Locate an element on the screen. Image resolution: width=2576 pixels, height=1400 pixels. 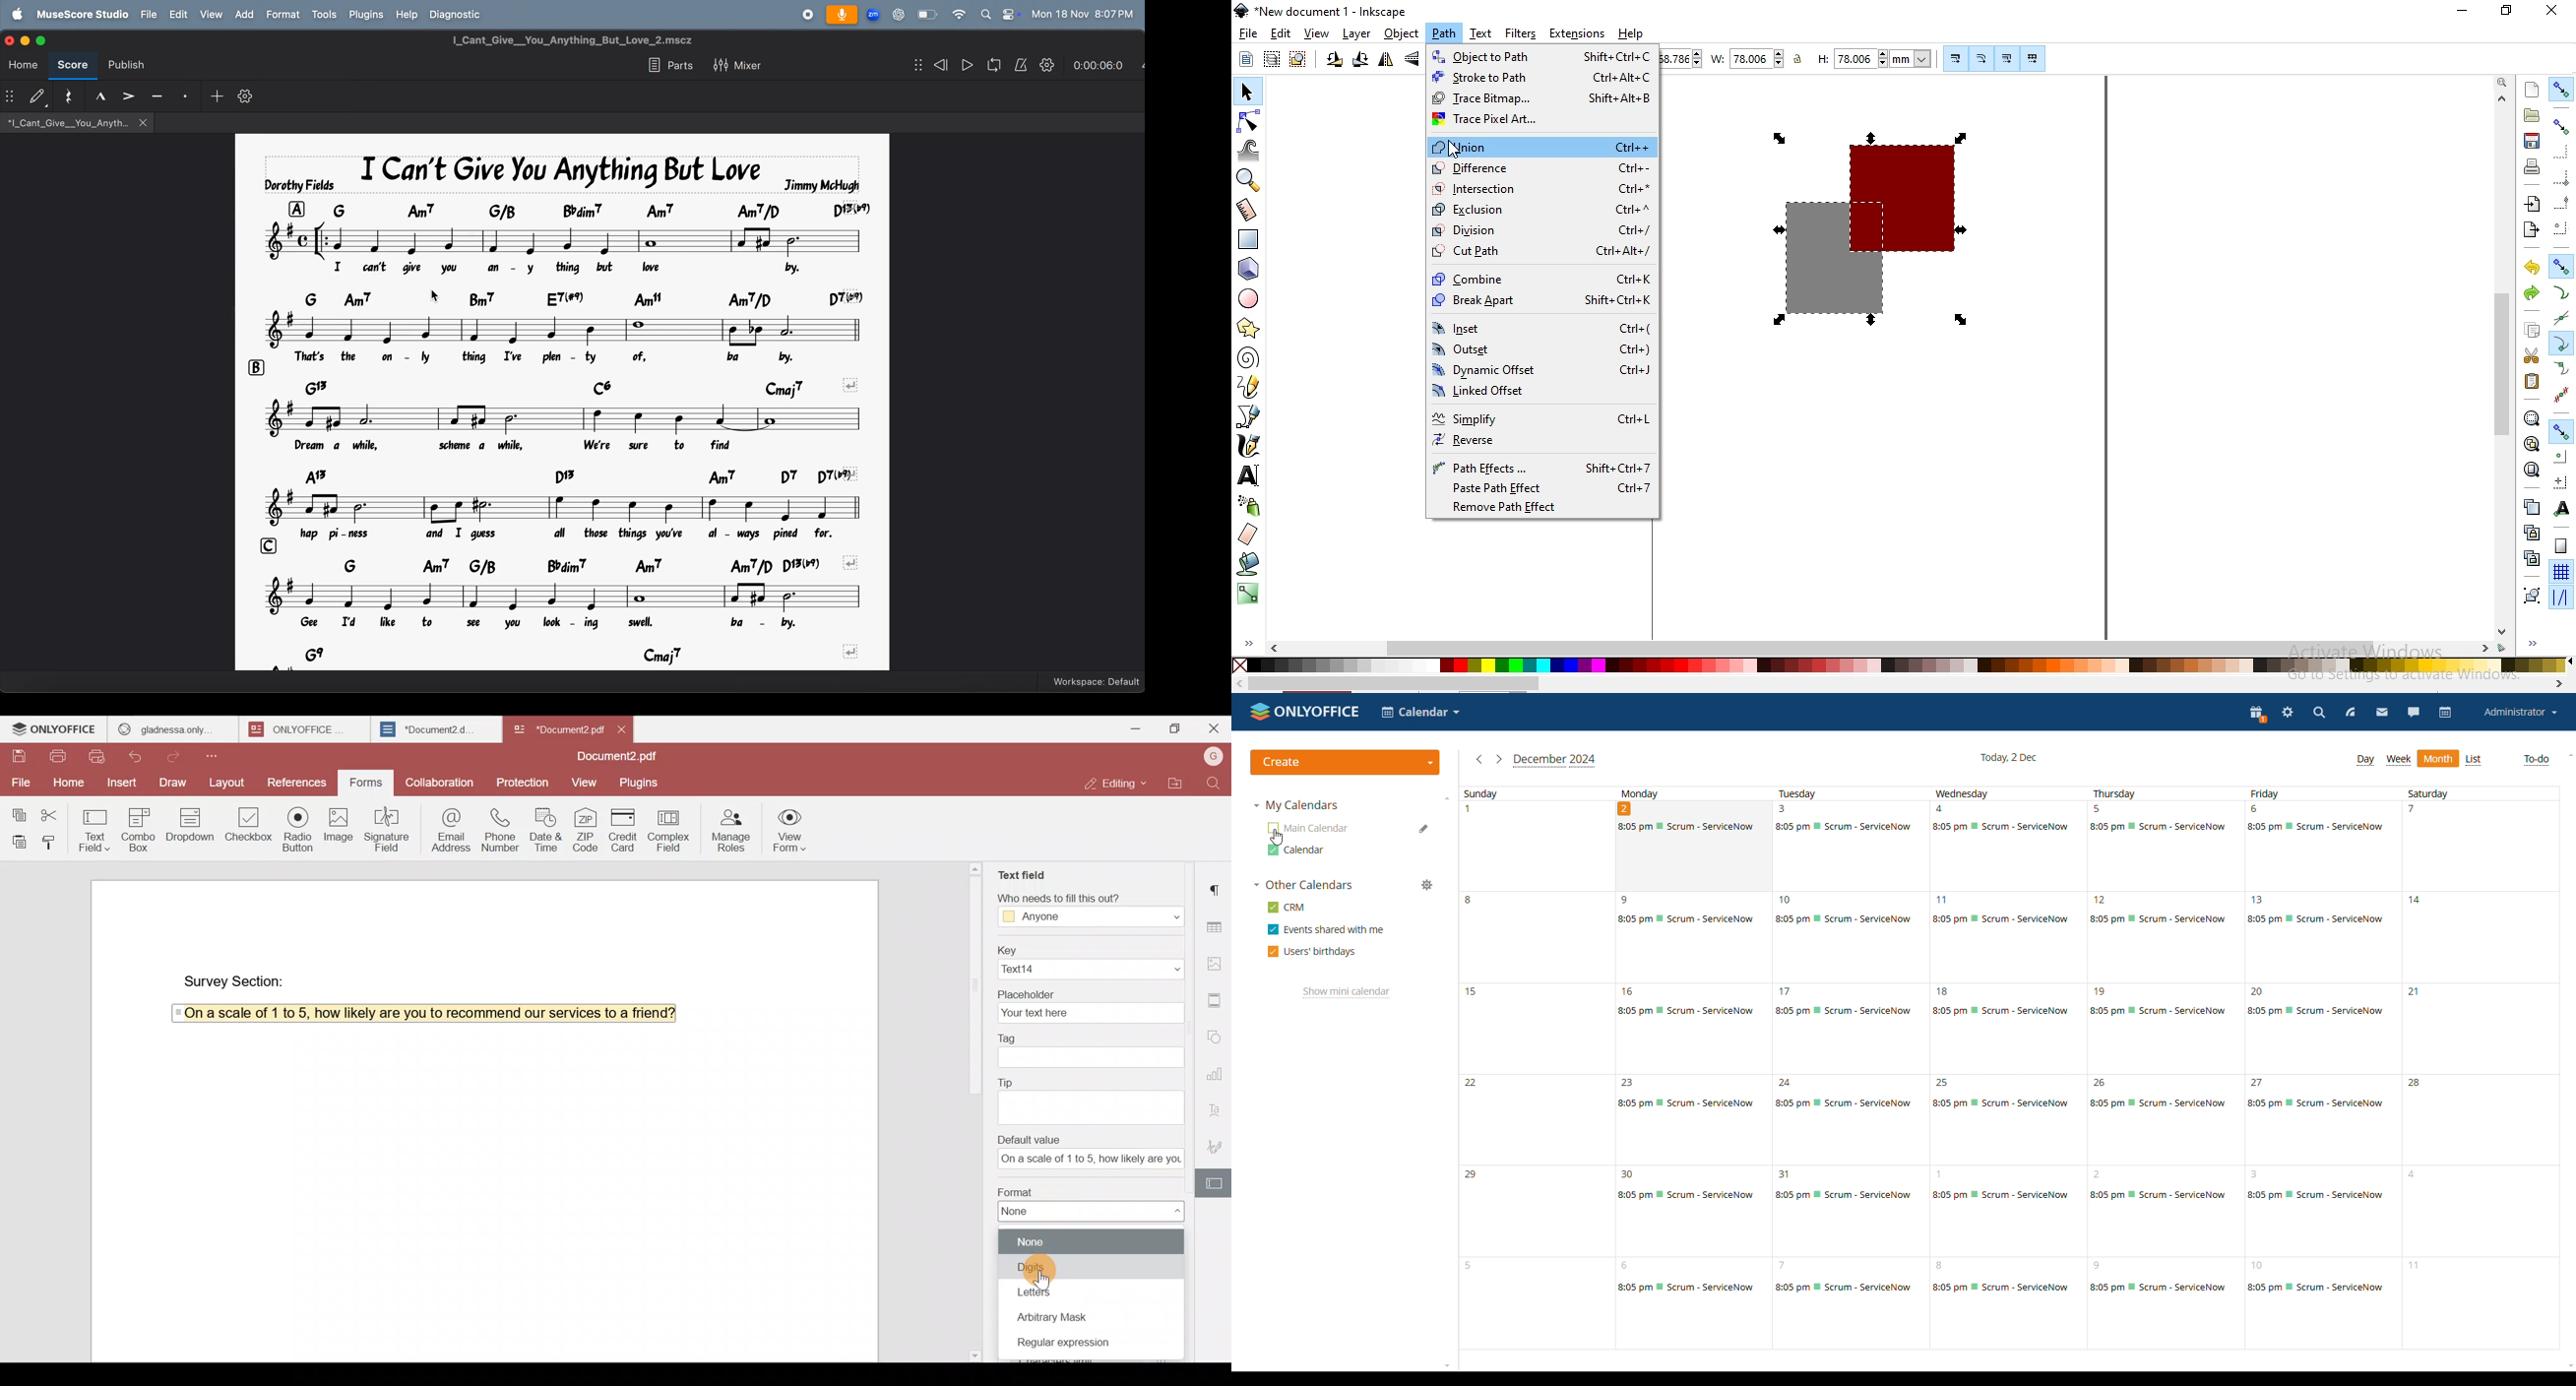
help is located at coordinates (408, 16).